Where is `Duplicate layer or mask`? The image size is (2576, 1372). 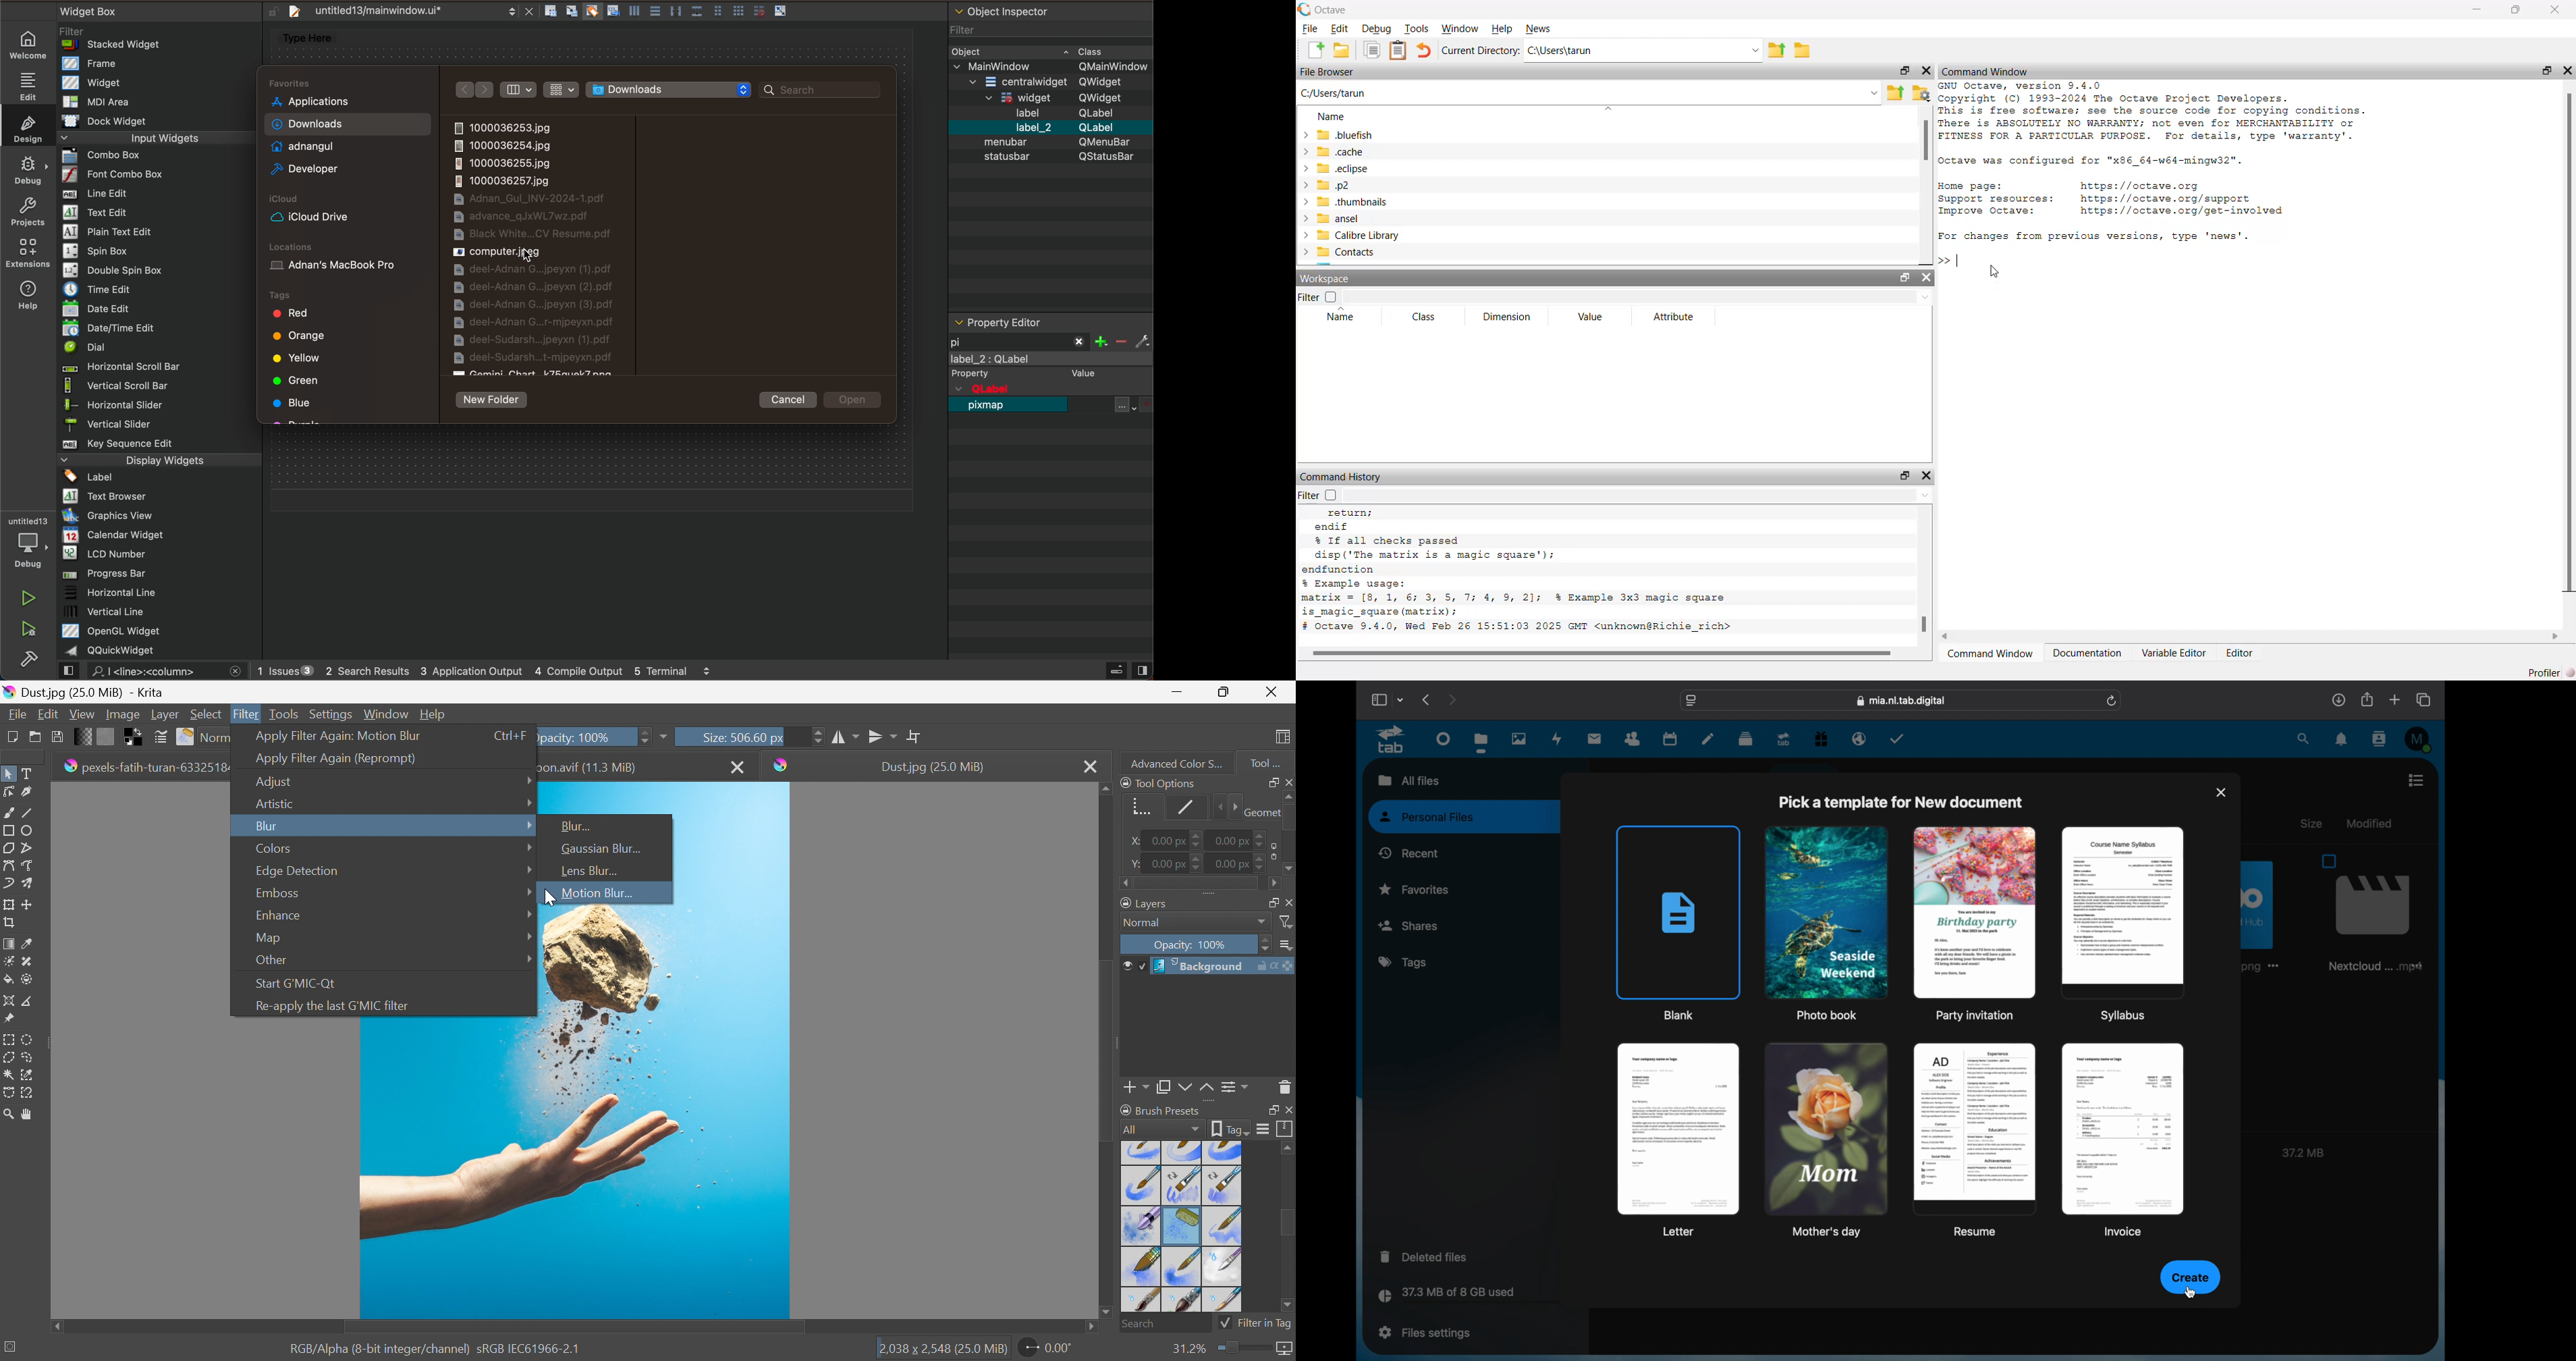 Duplicate layer or mask is located at coordinates (1183, 1089).